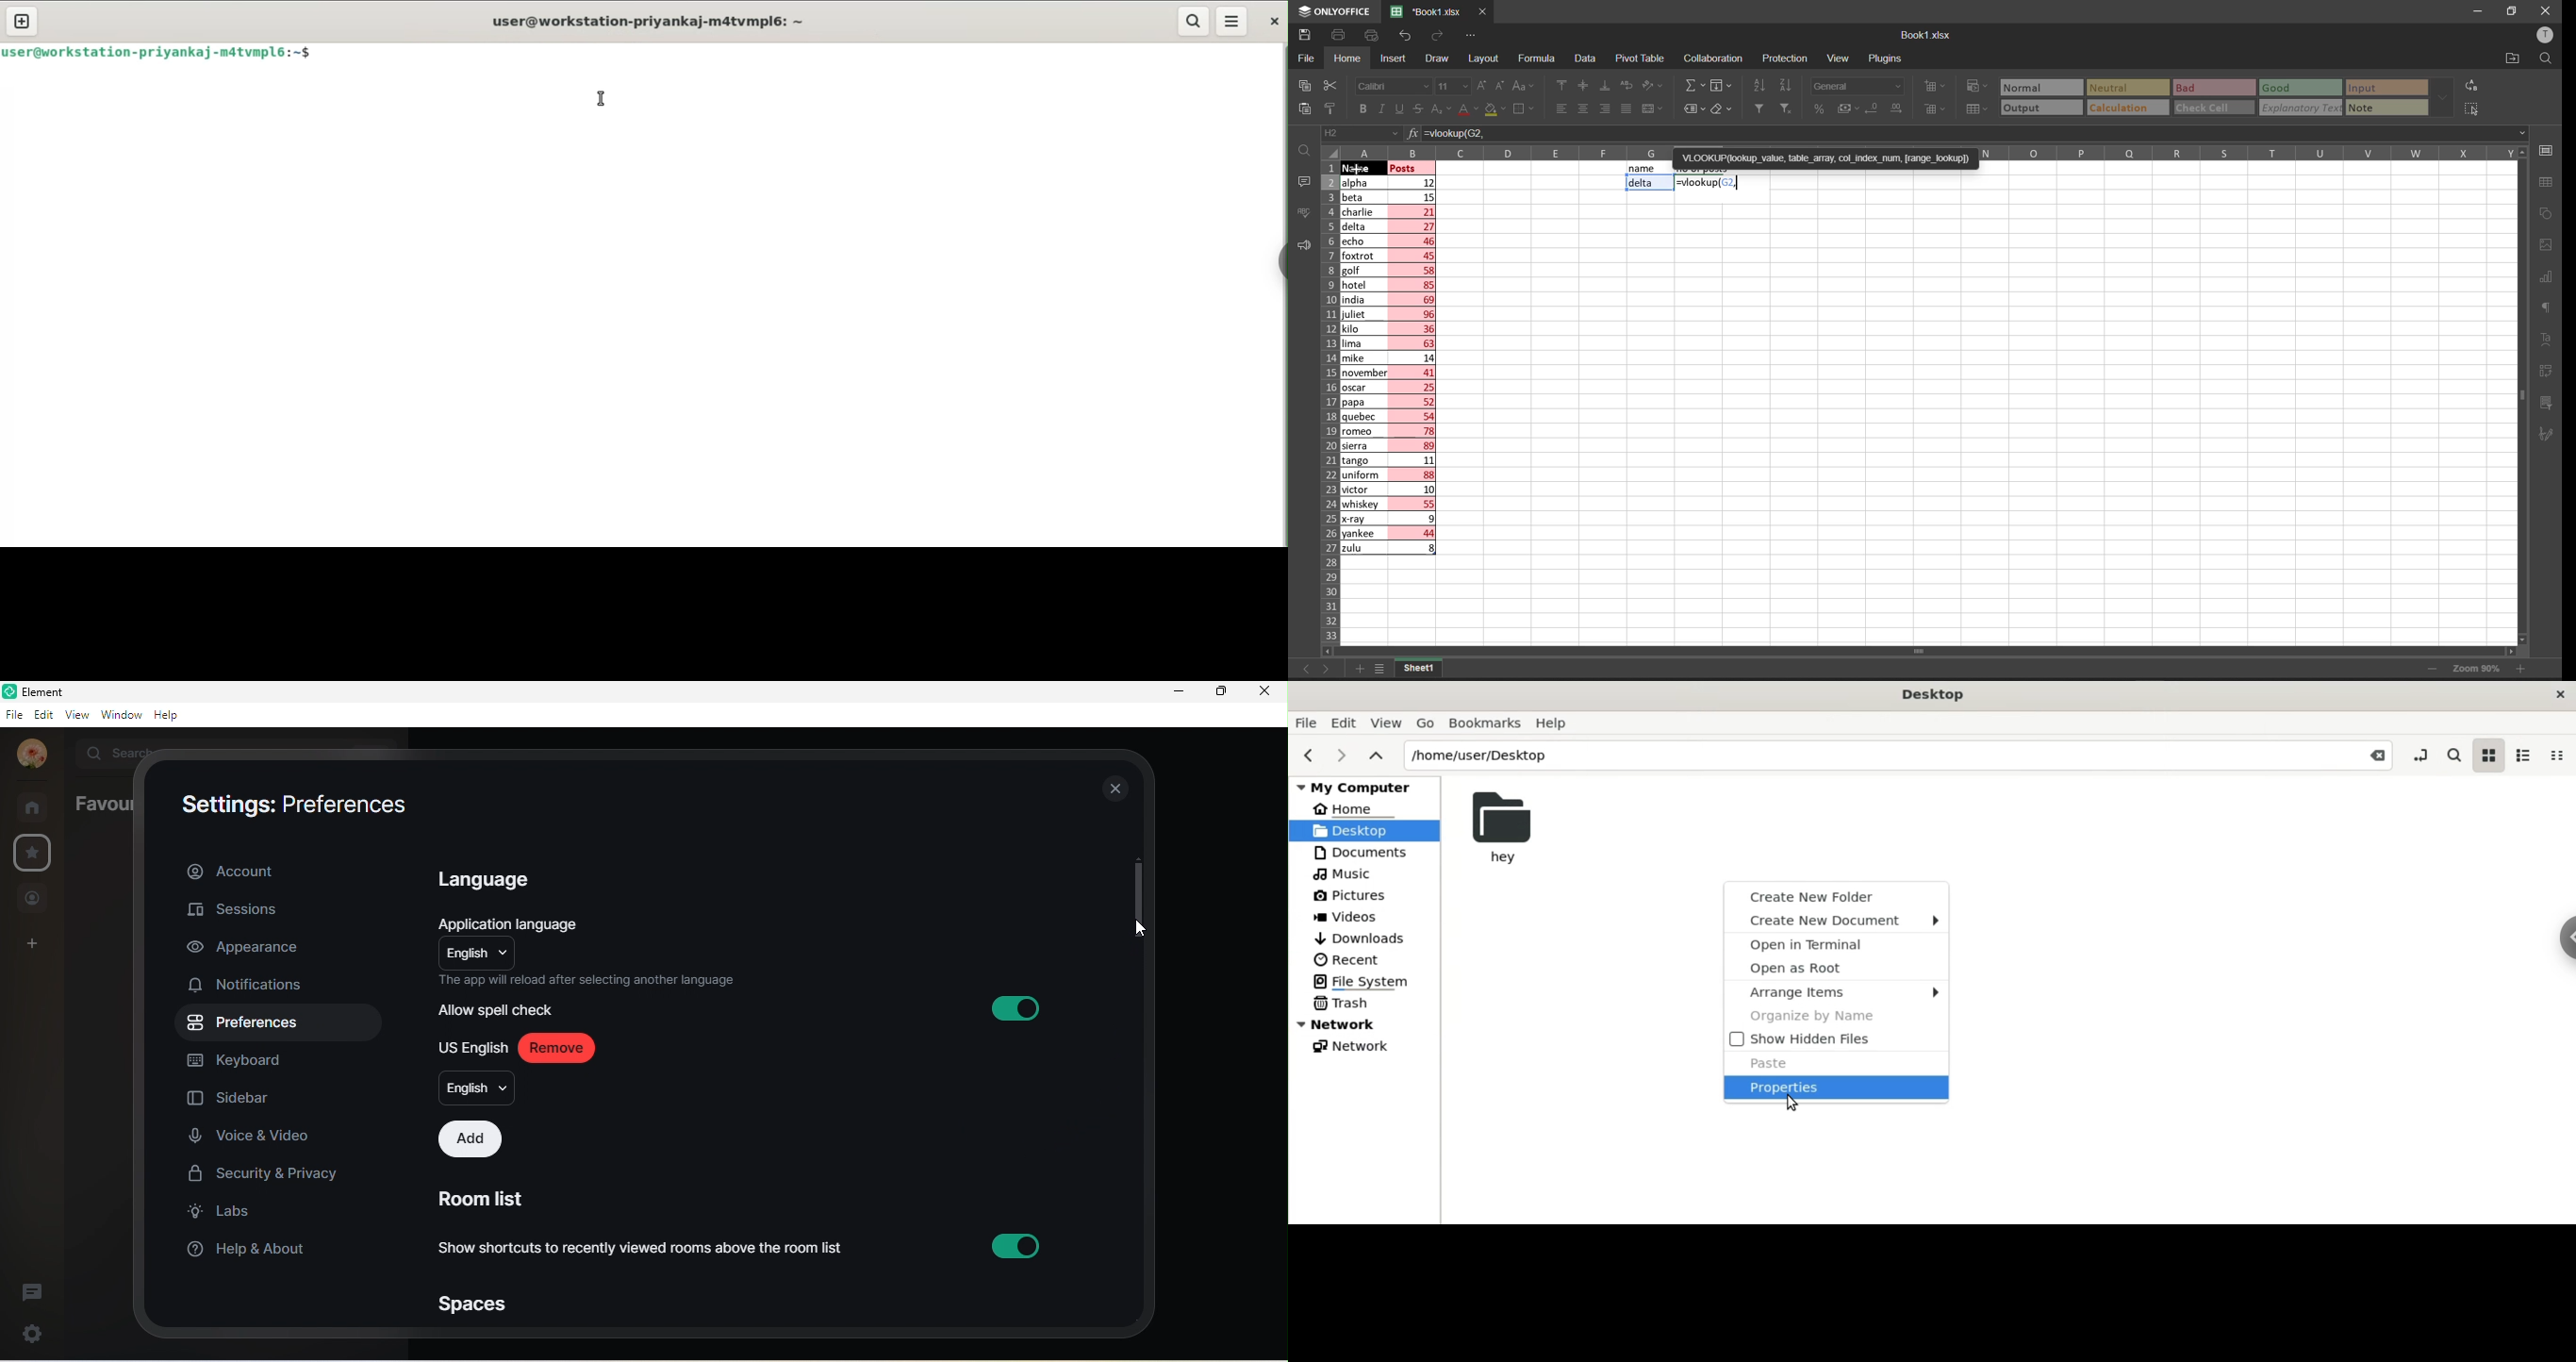 This screenshot has width=2576, height=1372. What do you see at coordinates (1423, 12) in the screenshot?
I see `'Book1.xlsx` at bounding box center [1423, 12].